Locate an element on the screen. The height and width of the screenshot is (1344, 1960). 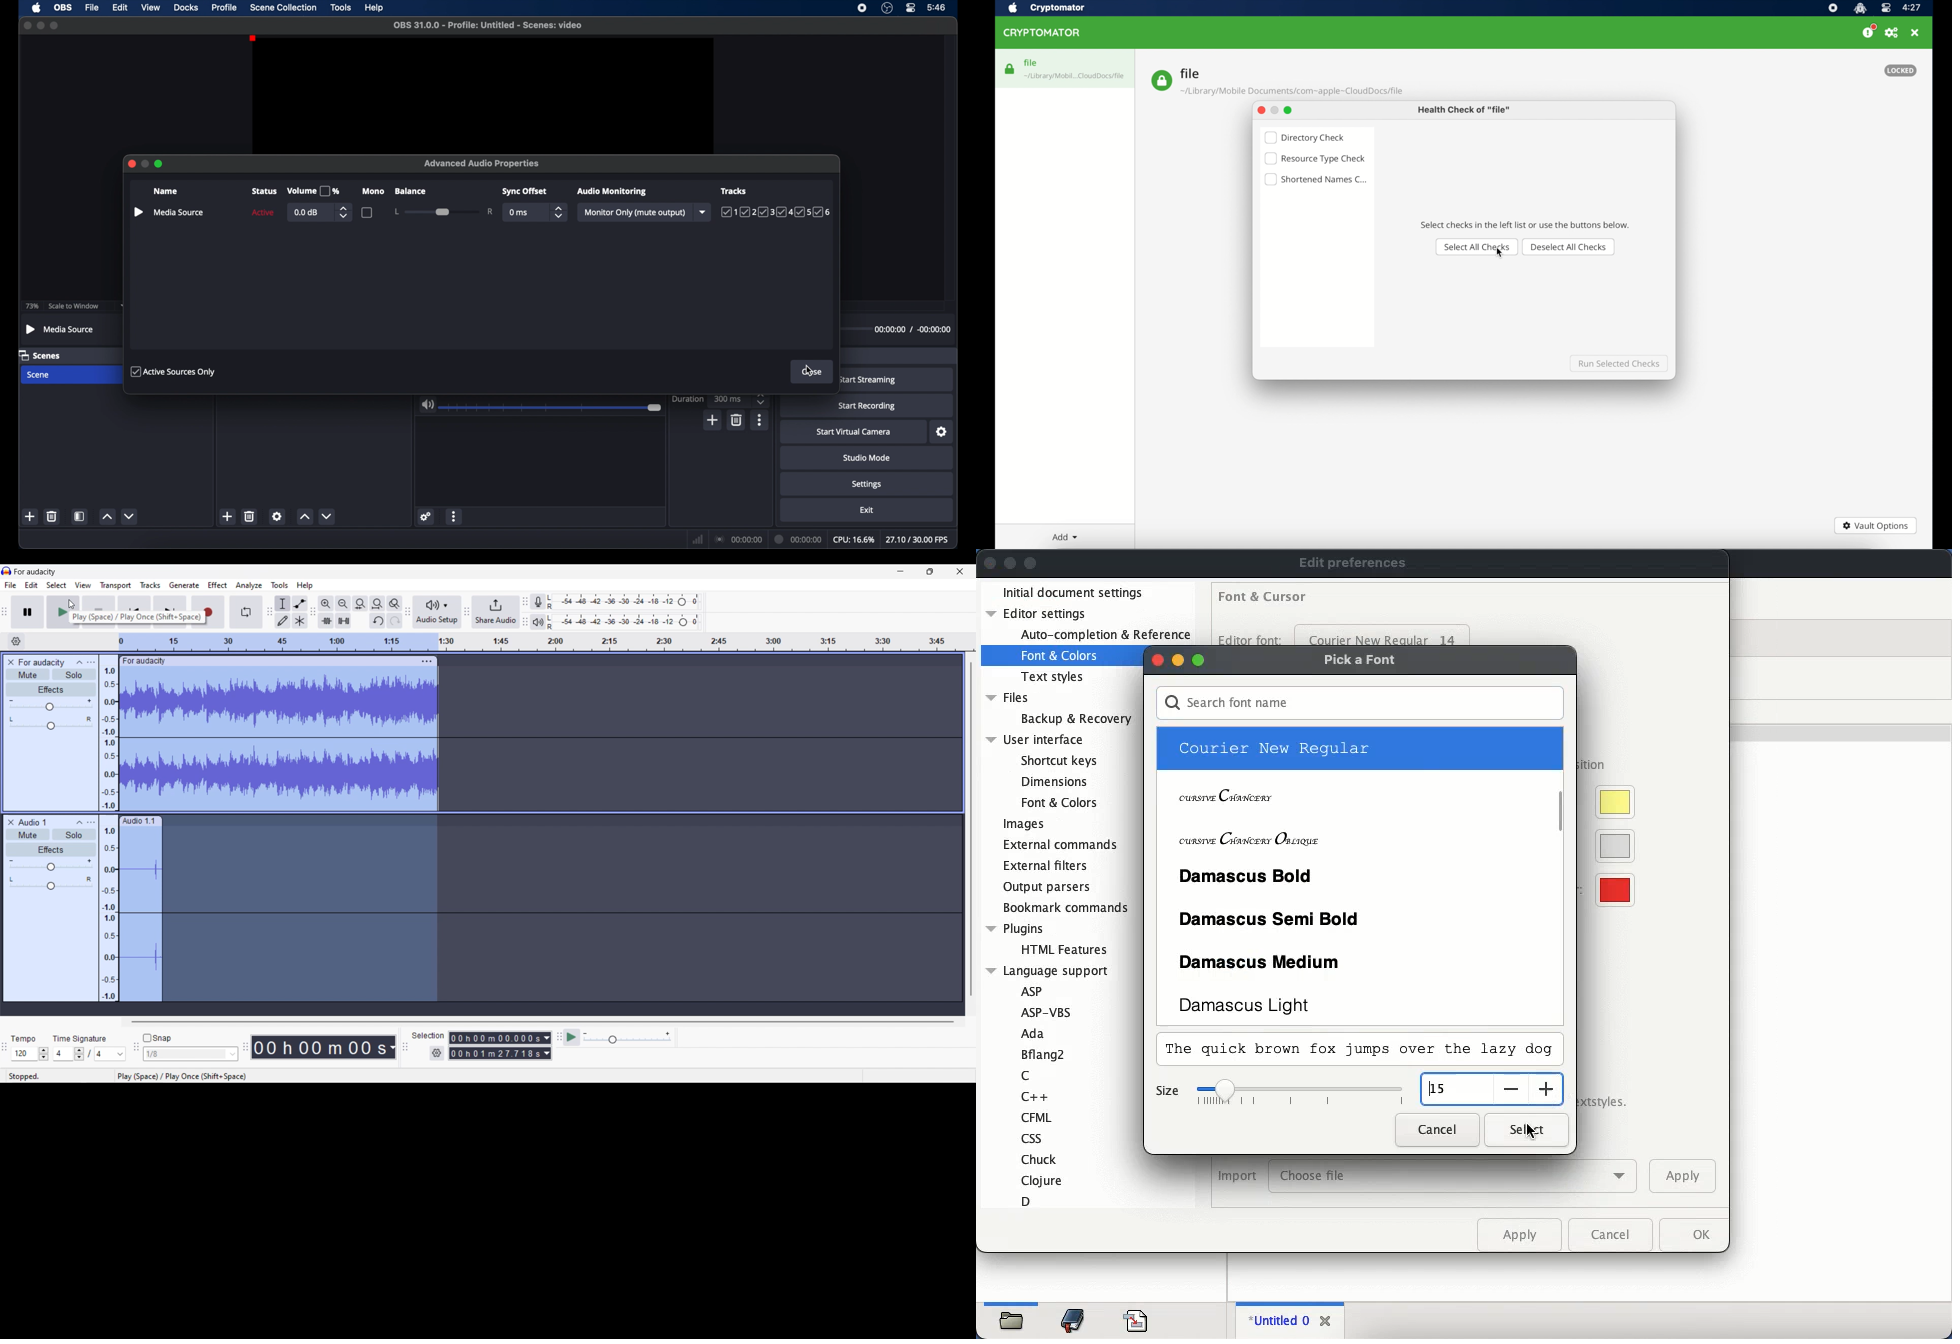
cursive chancery oblique is located at coordinates (1356, 835).